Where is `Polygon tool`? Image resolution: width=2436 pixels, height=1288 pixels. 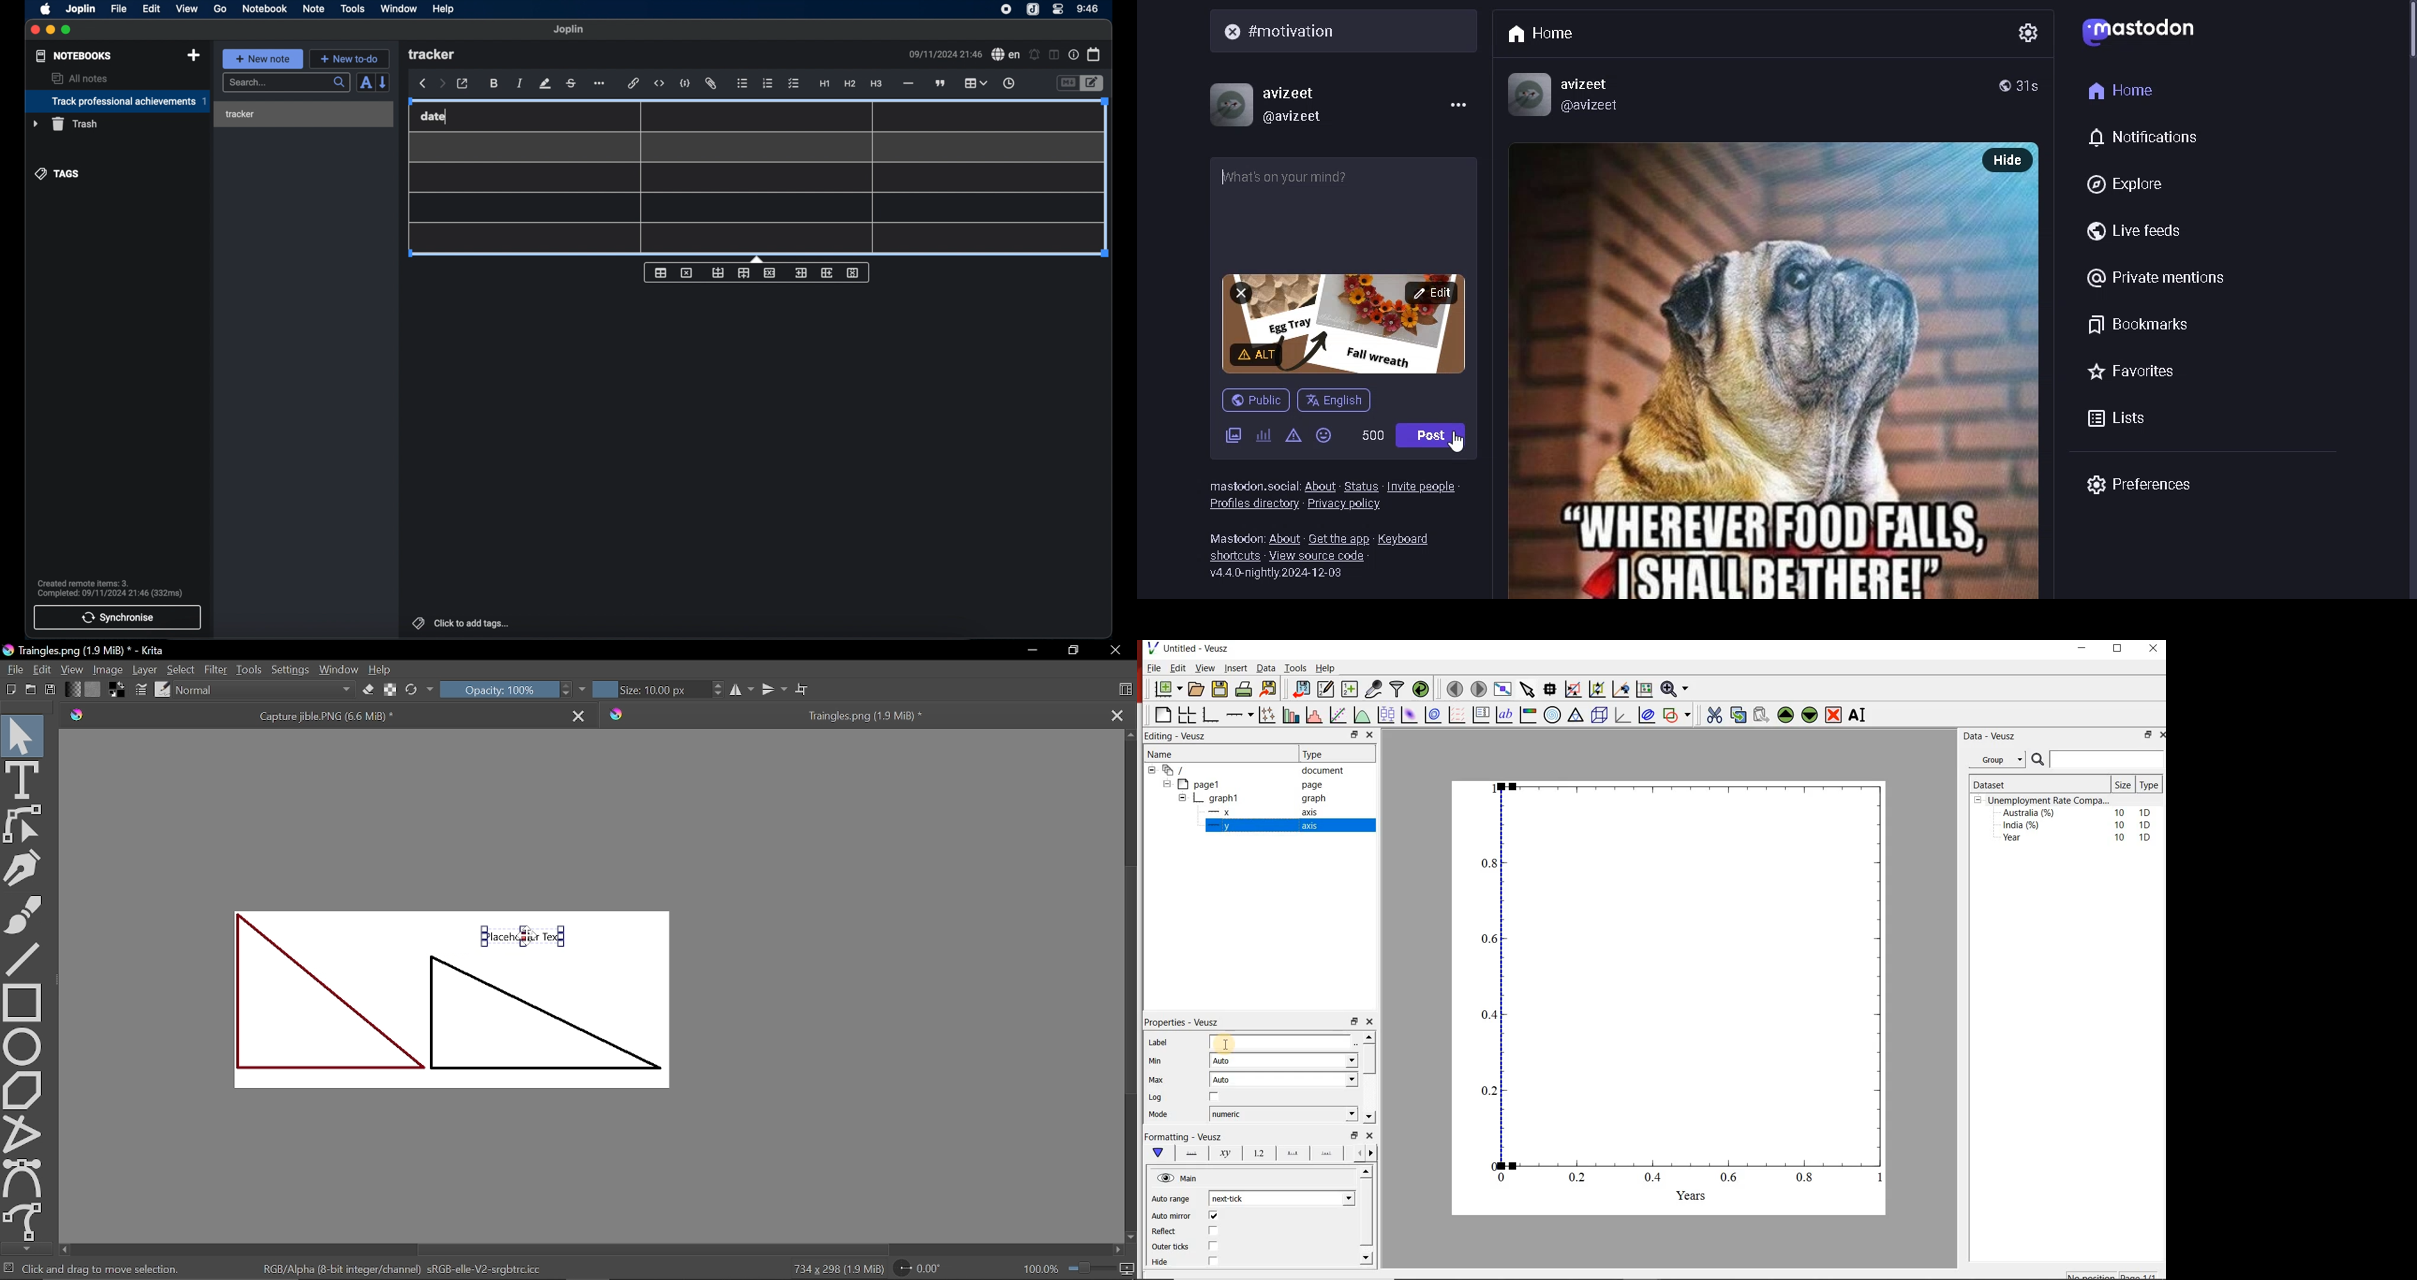
Polygon tool is located at coordinates (22, 1091).